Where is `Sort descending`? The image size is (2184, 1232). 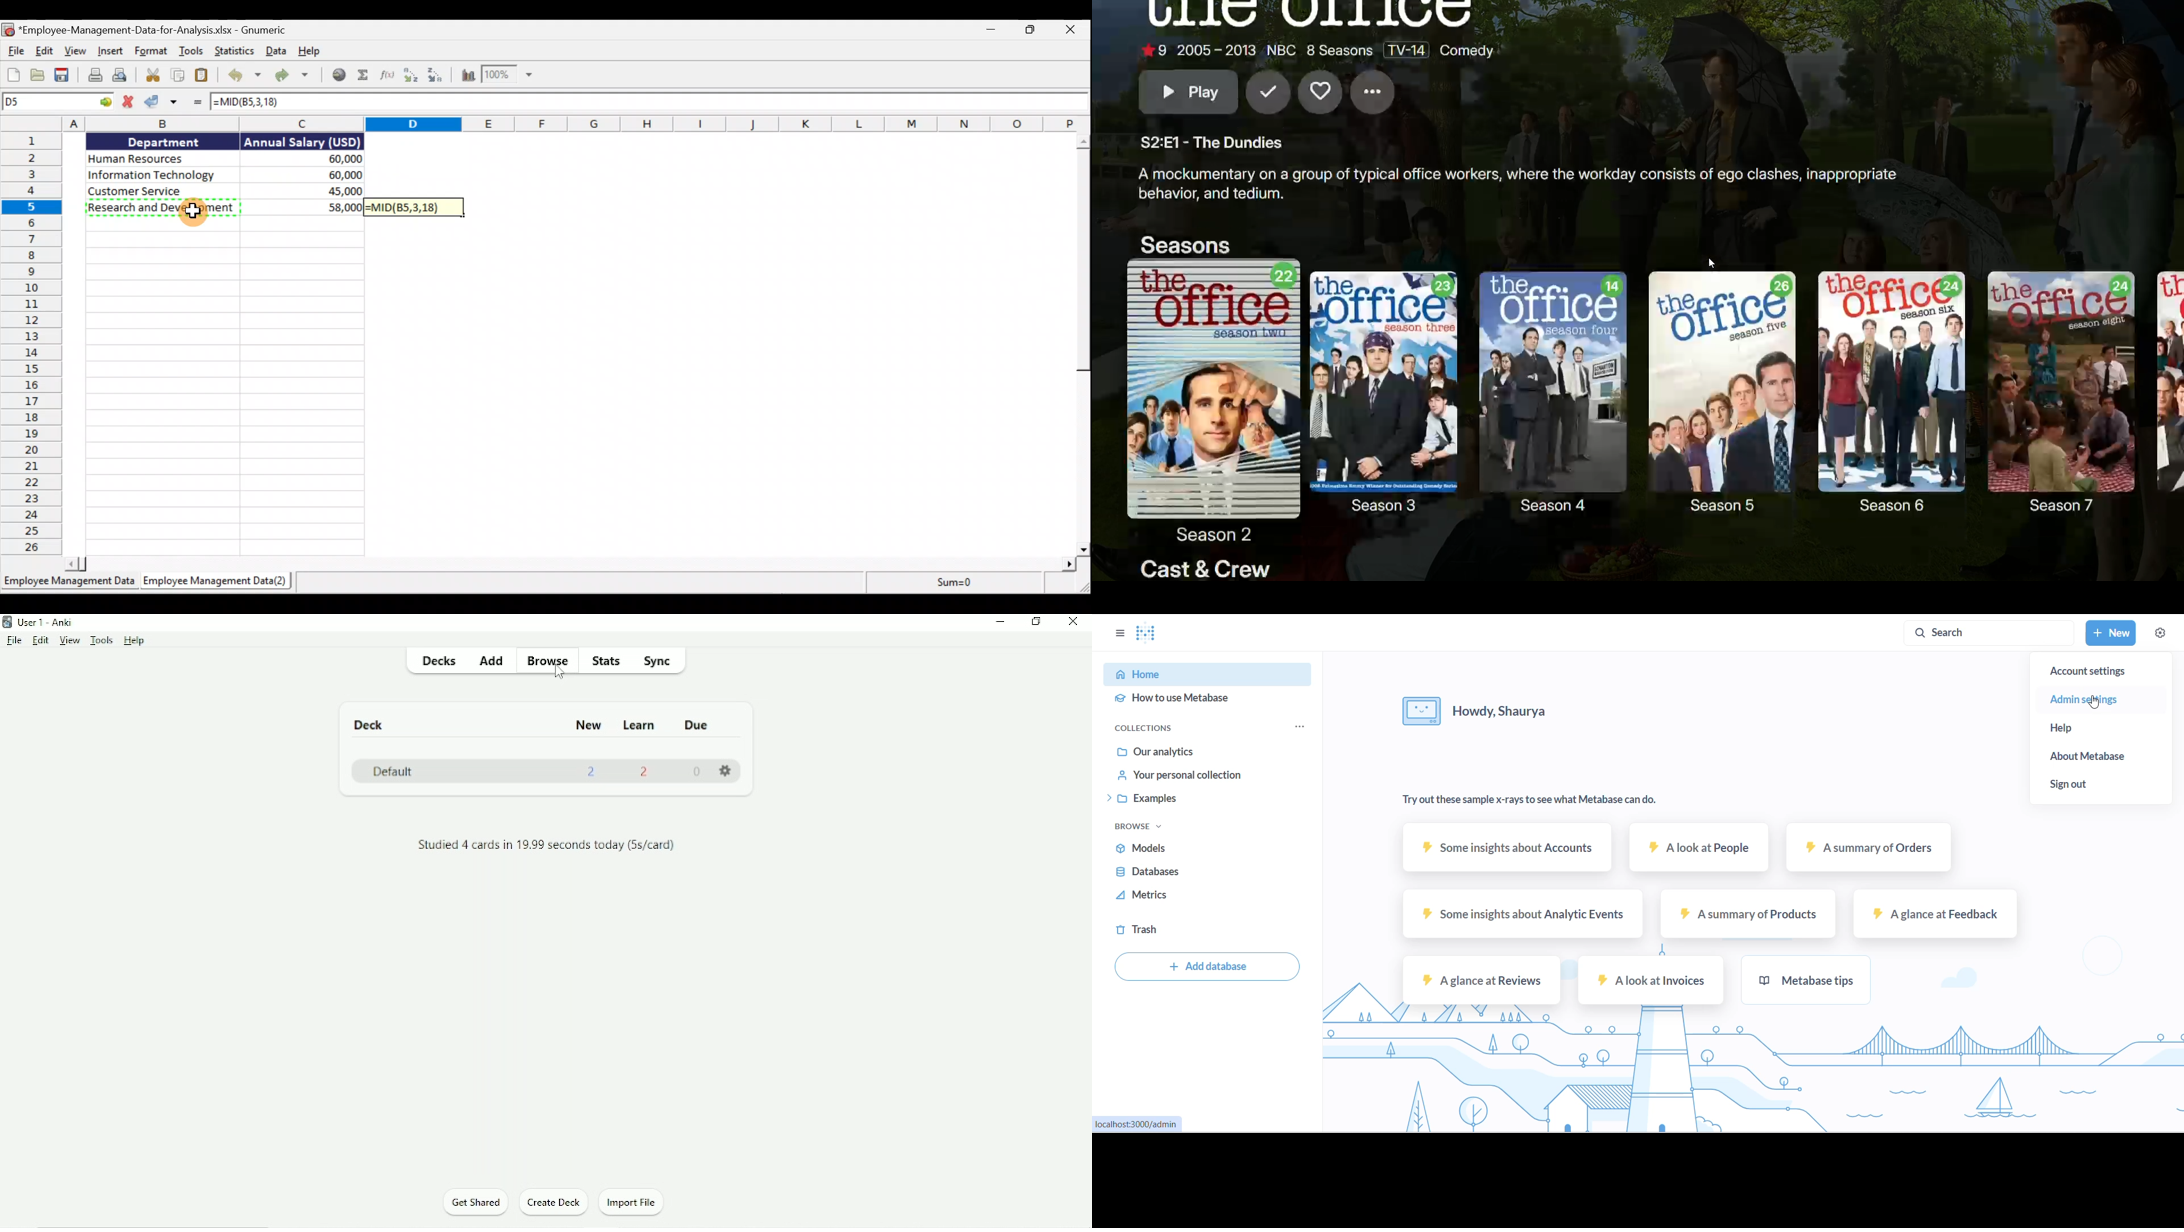
Sort descending is located at coordinates (441, 77).